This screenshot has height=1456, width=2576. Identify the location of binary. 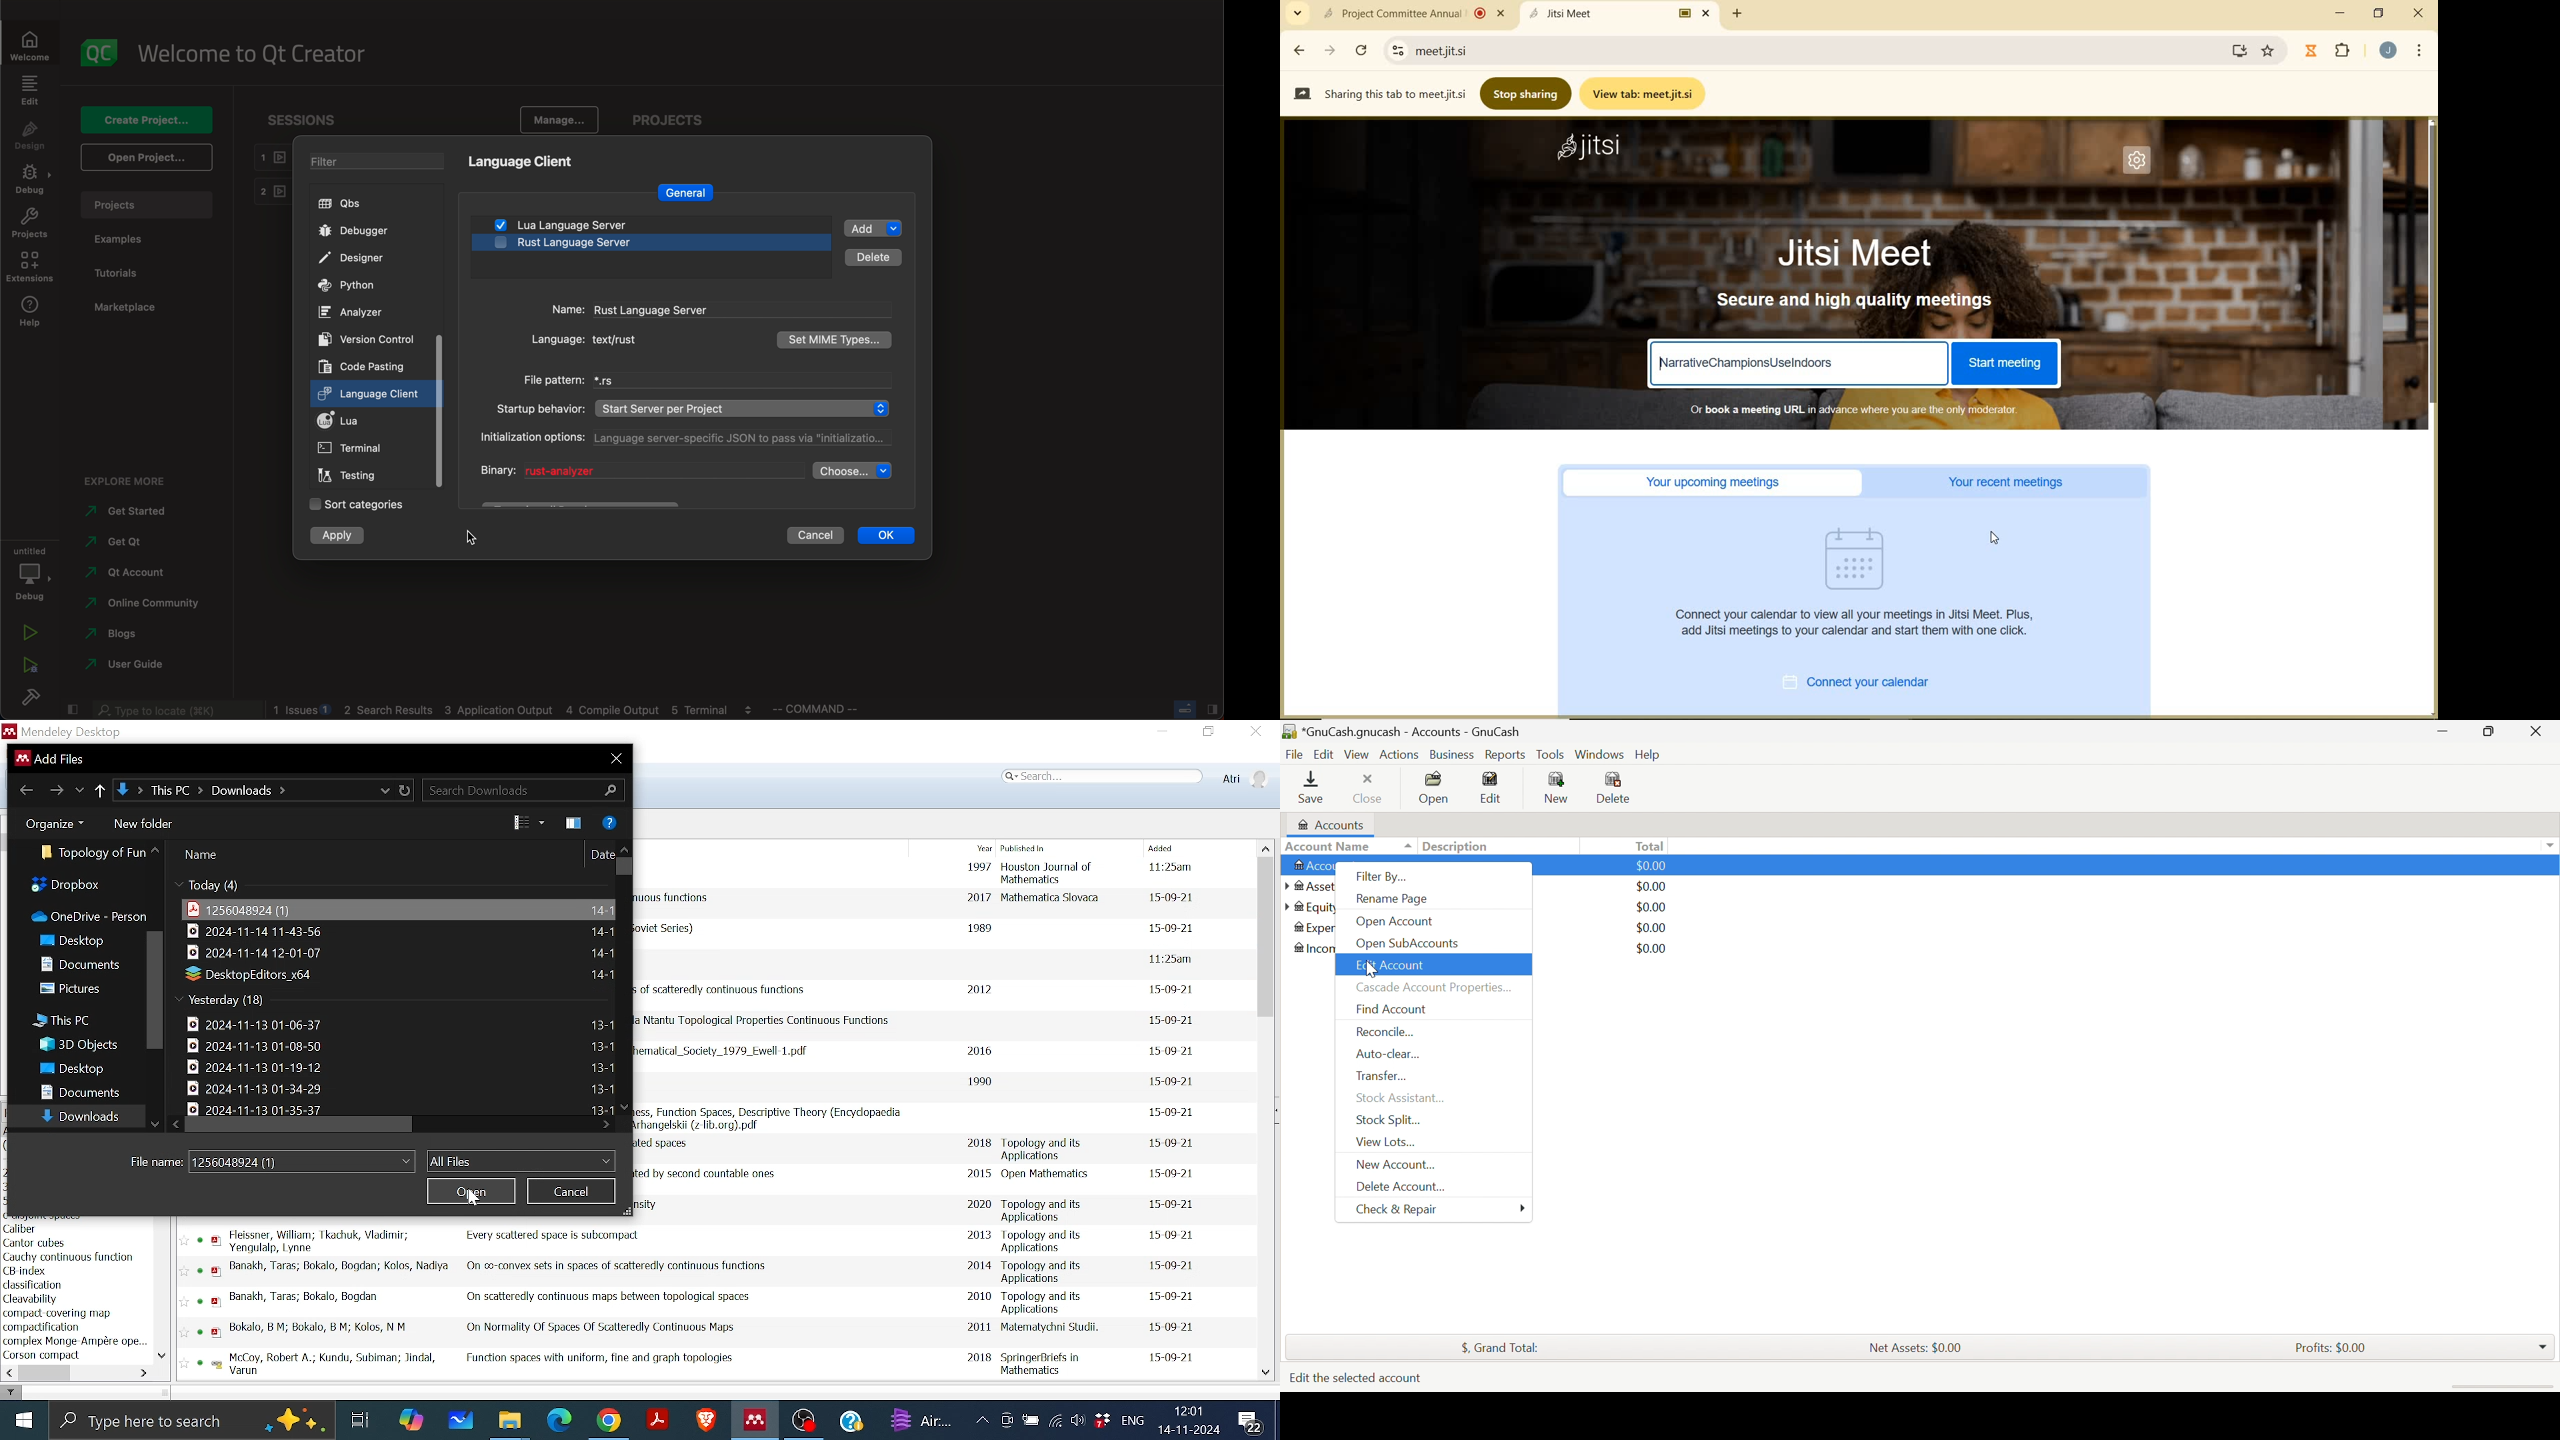
(637, 471).